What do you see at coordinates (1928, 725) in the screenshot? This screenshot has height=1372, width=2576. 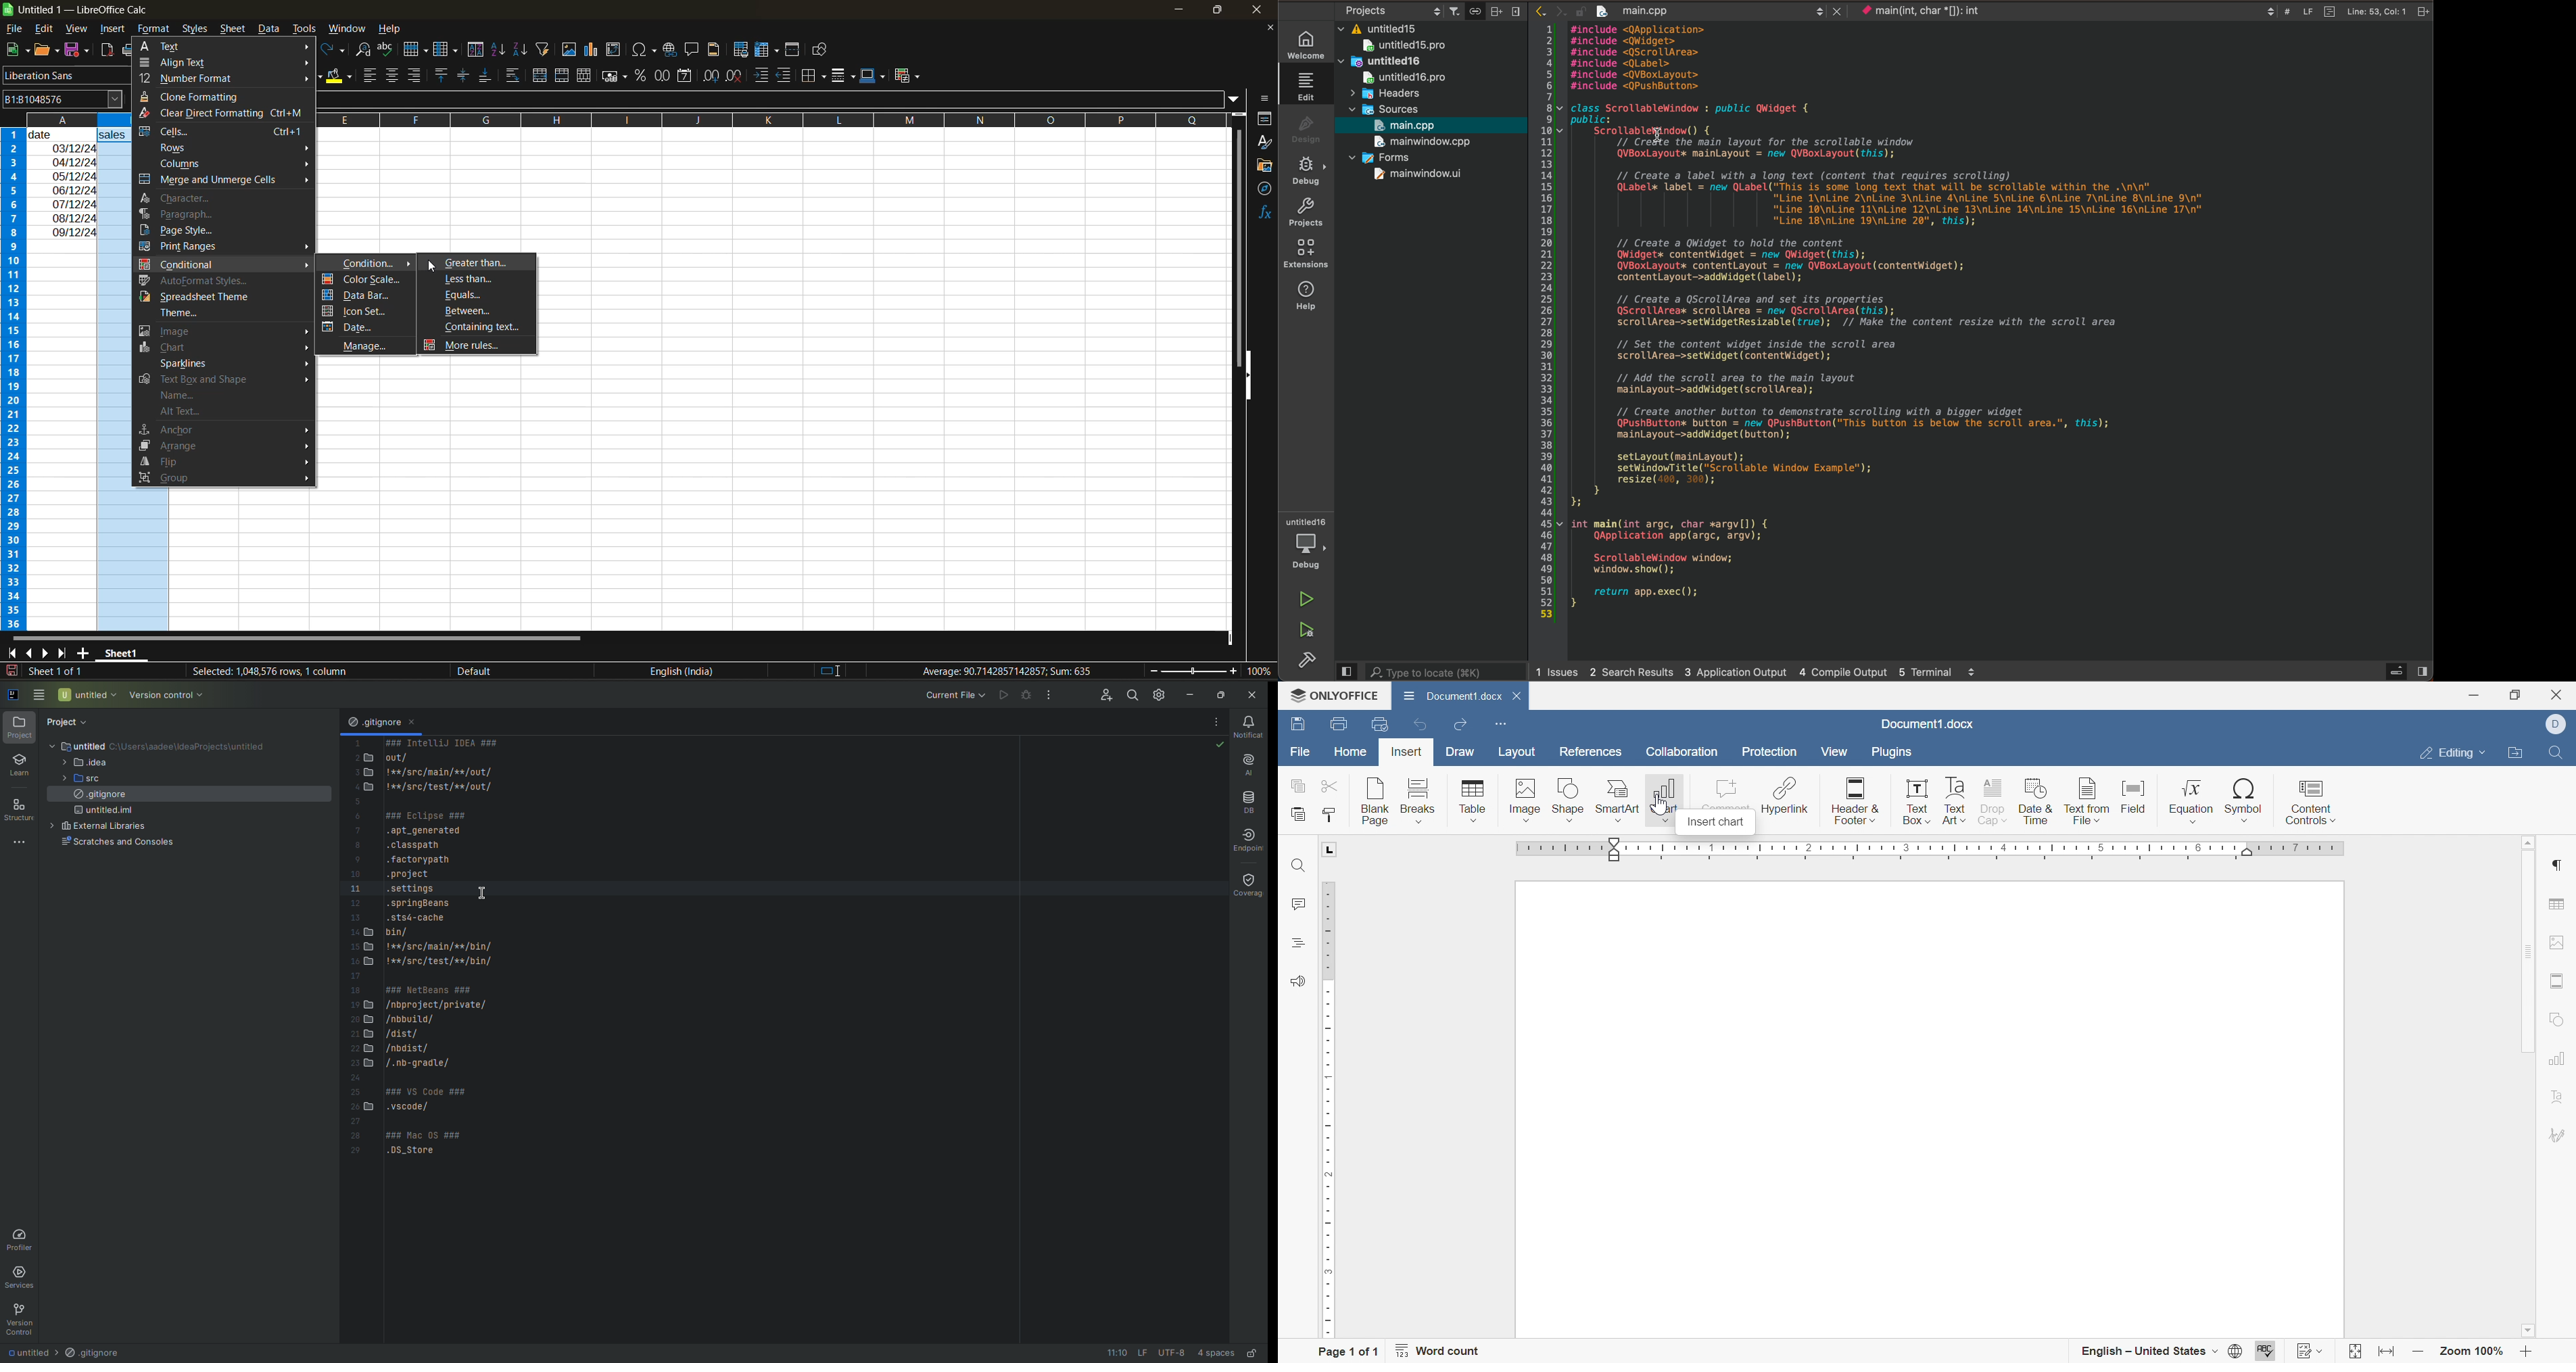 I see `Document1.dox` at bounding box center [1928, 725].